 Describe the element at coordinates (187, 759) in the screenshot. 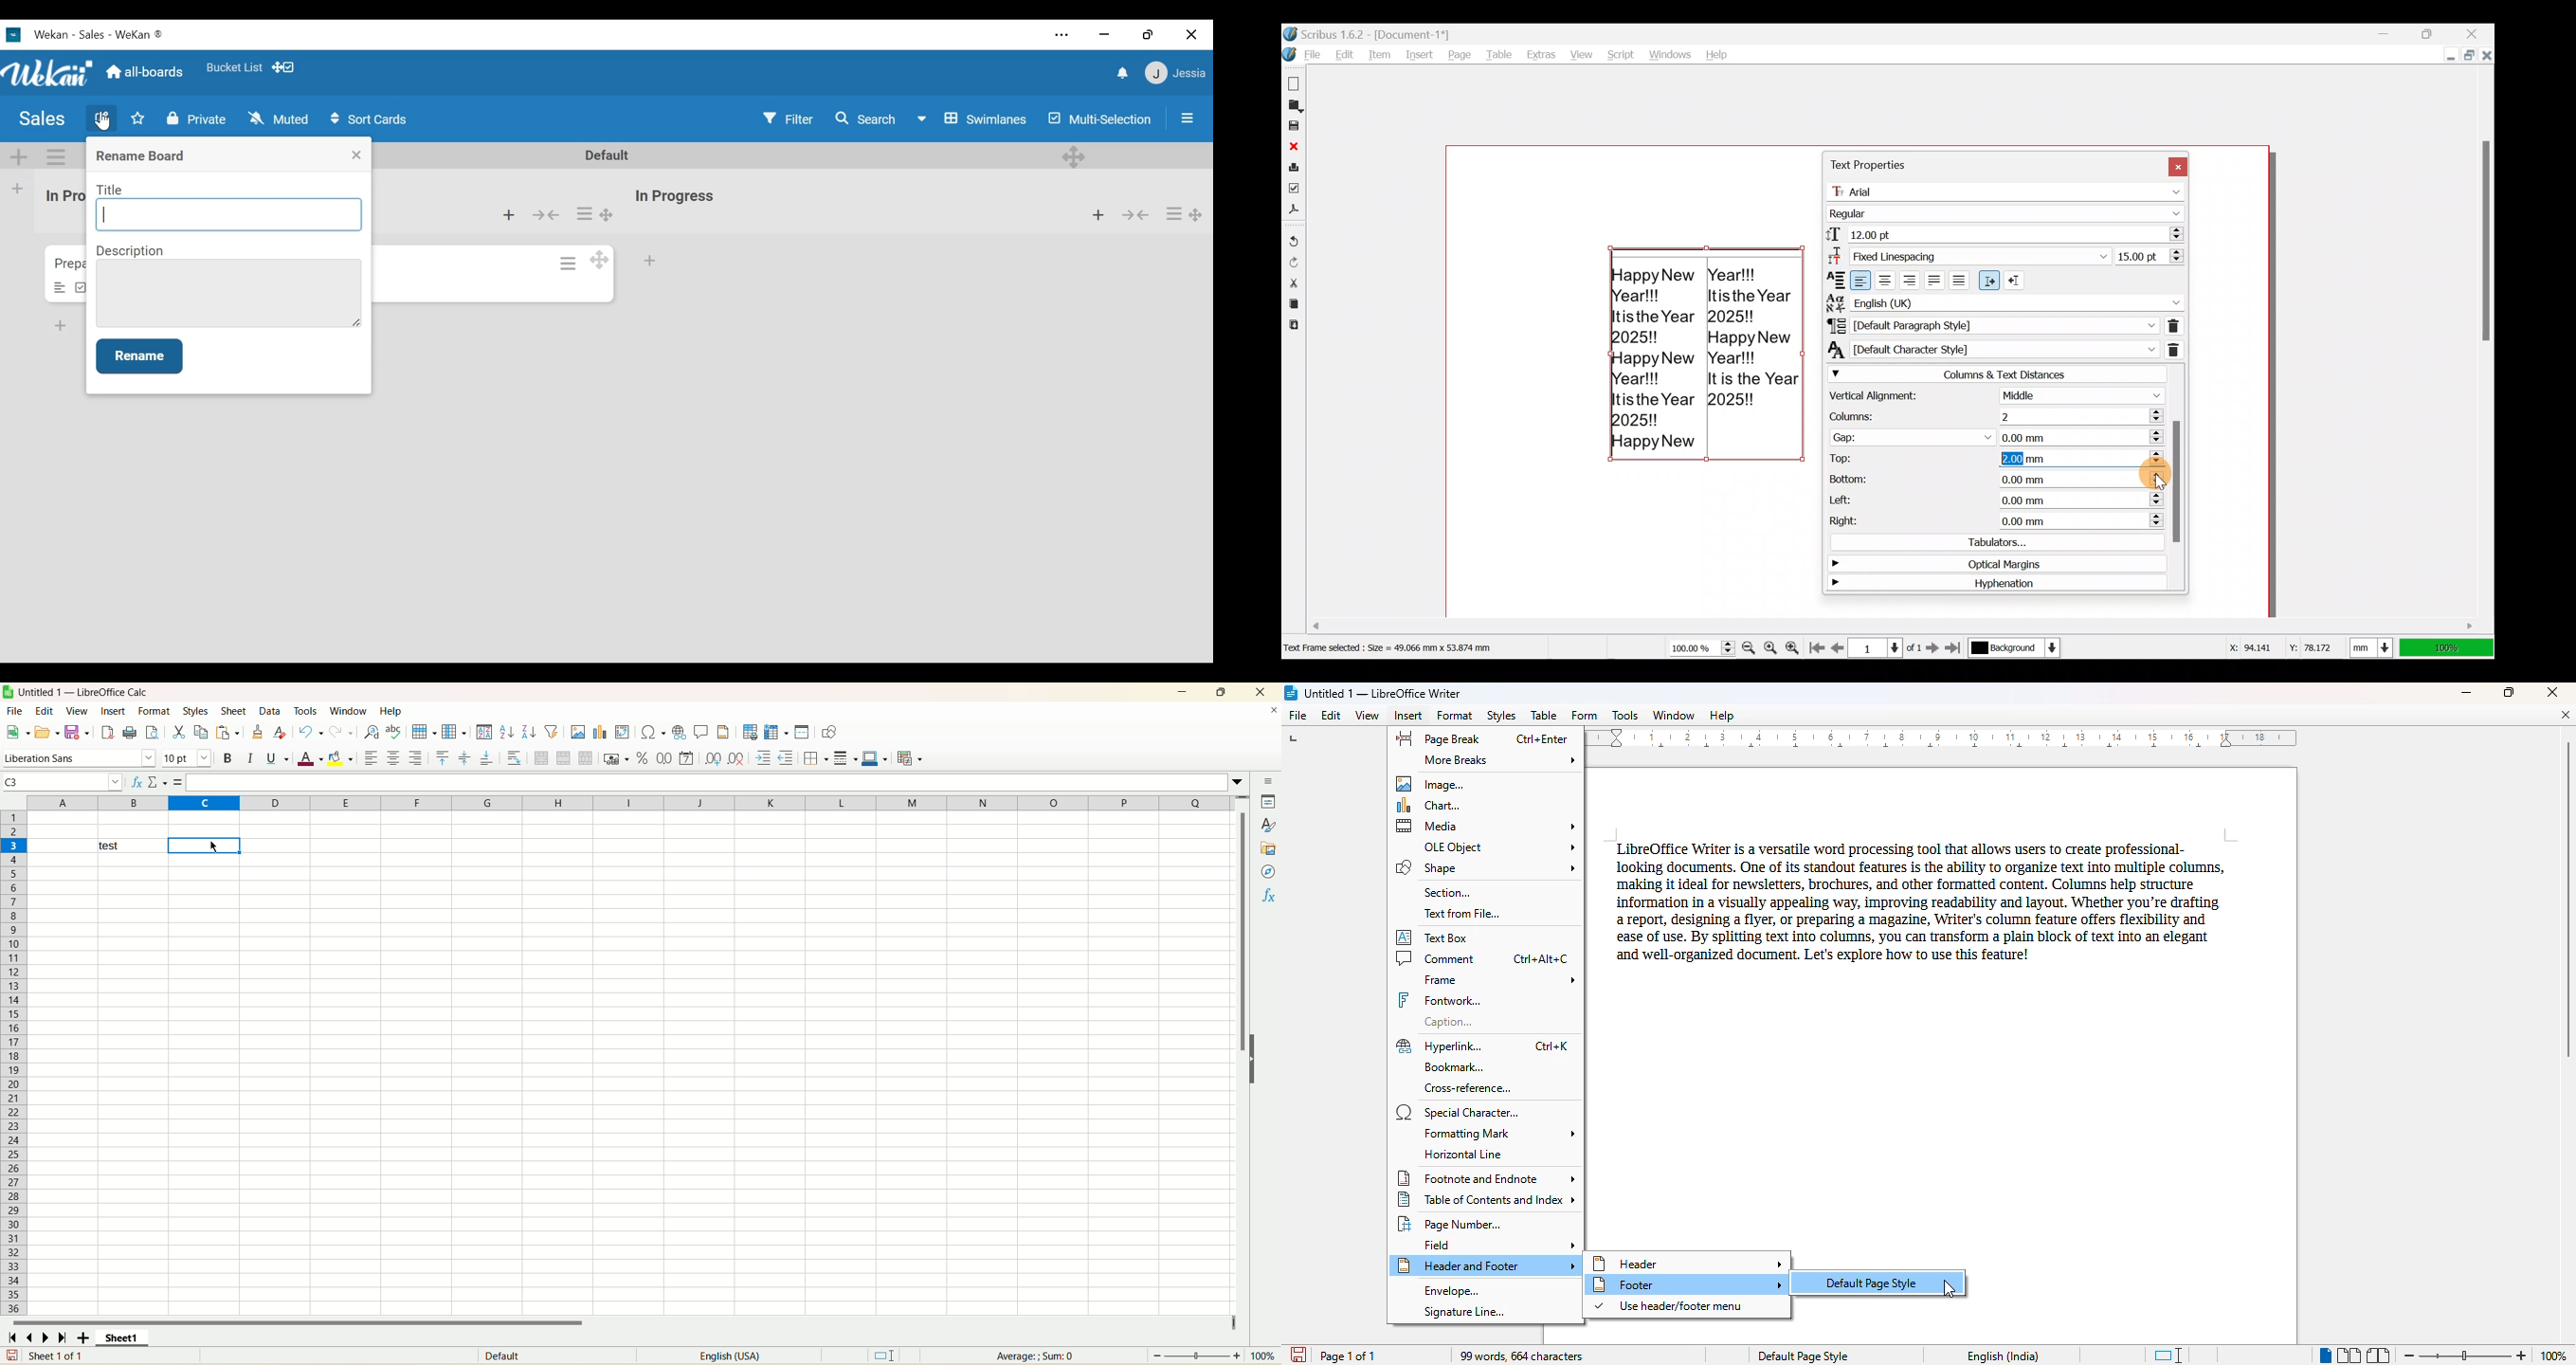

I see `font size` at that location.